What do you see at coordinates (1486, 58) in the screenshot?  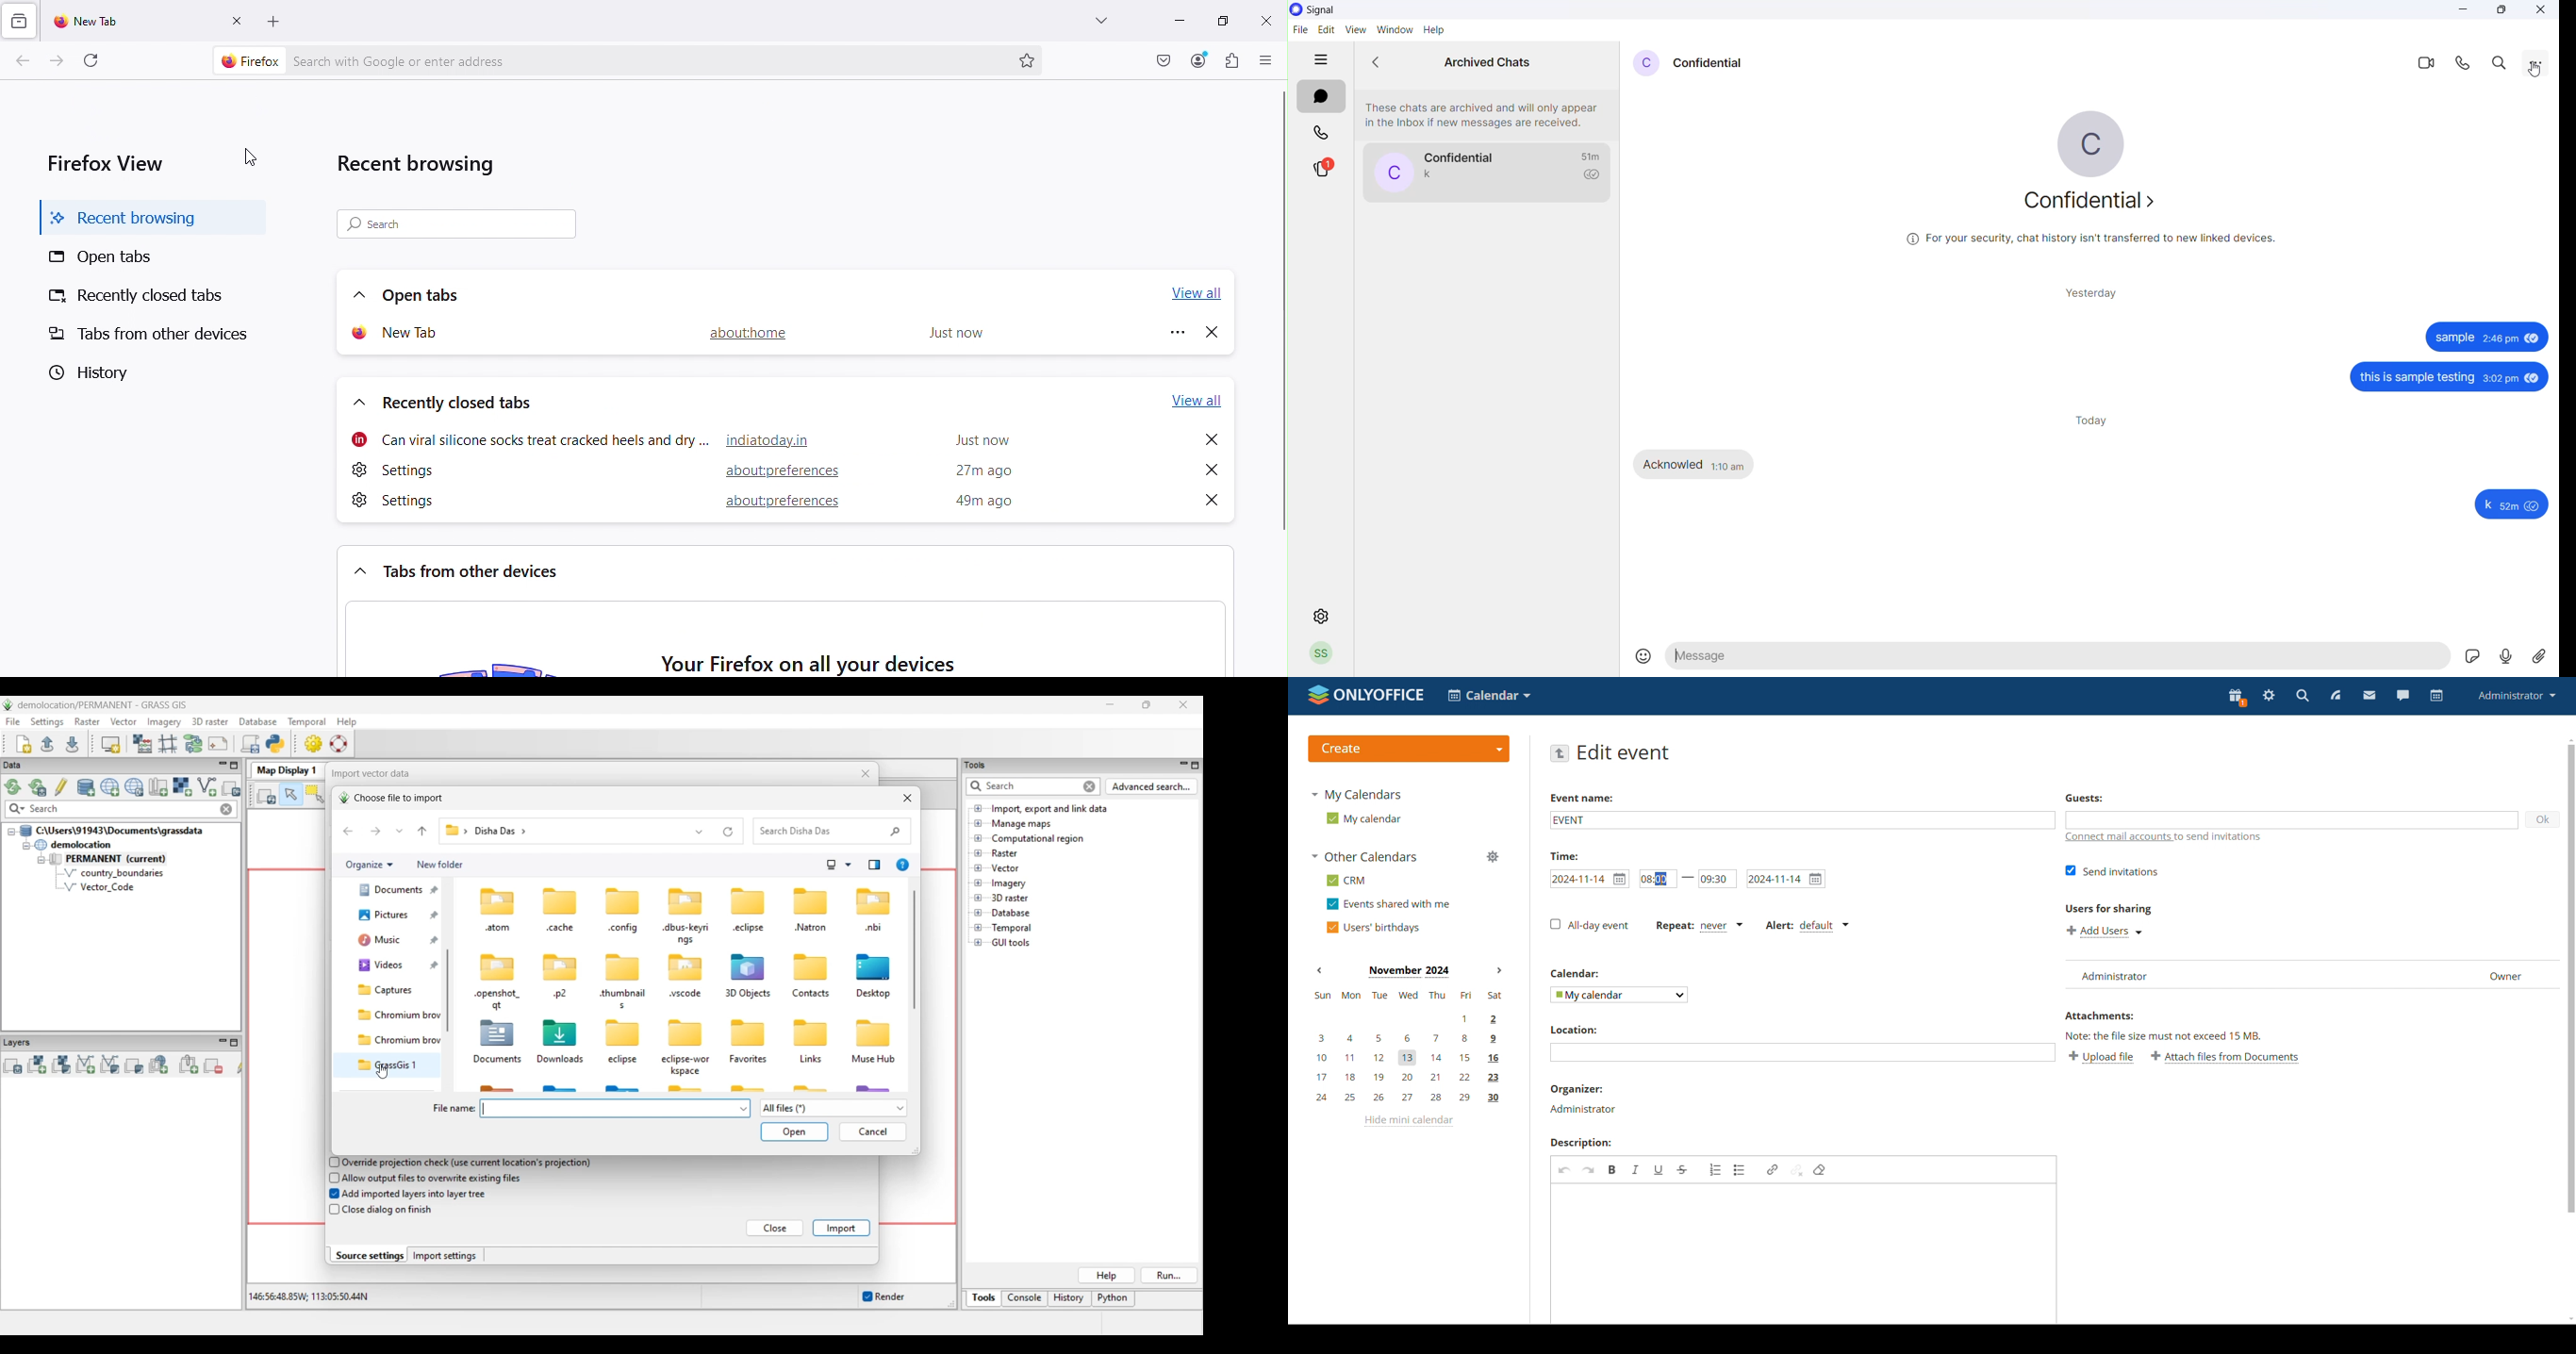 I see `archived chats heading` at bounding box center [1486, 58].